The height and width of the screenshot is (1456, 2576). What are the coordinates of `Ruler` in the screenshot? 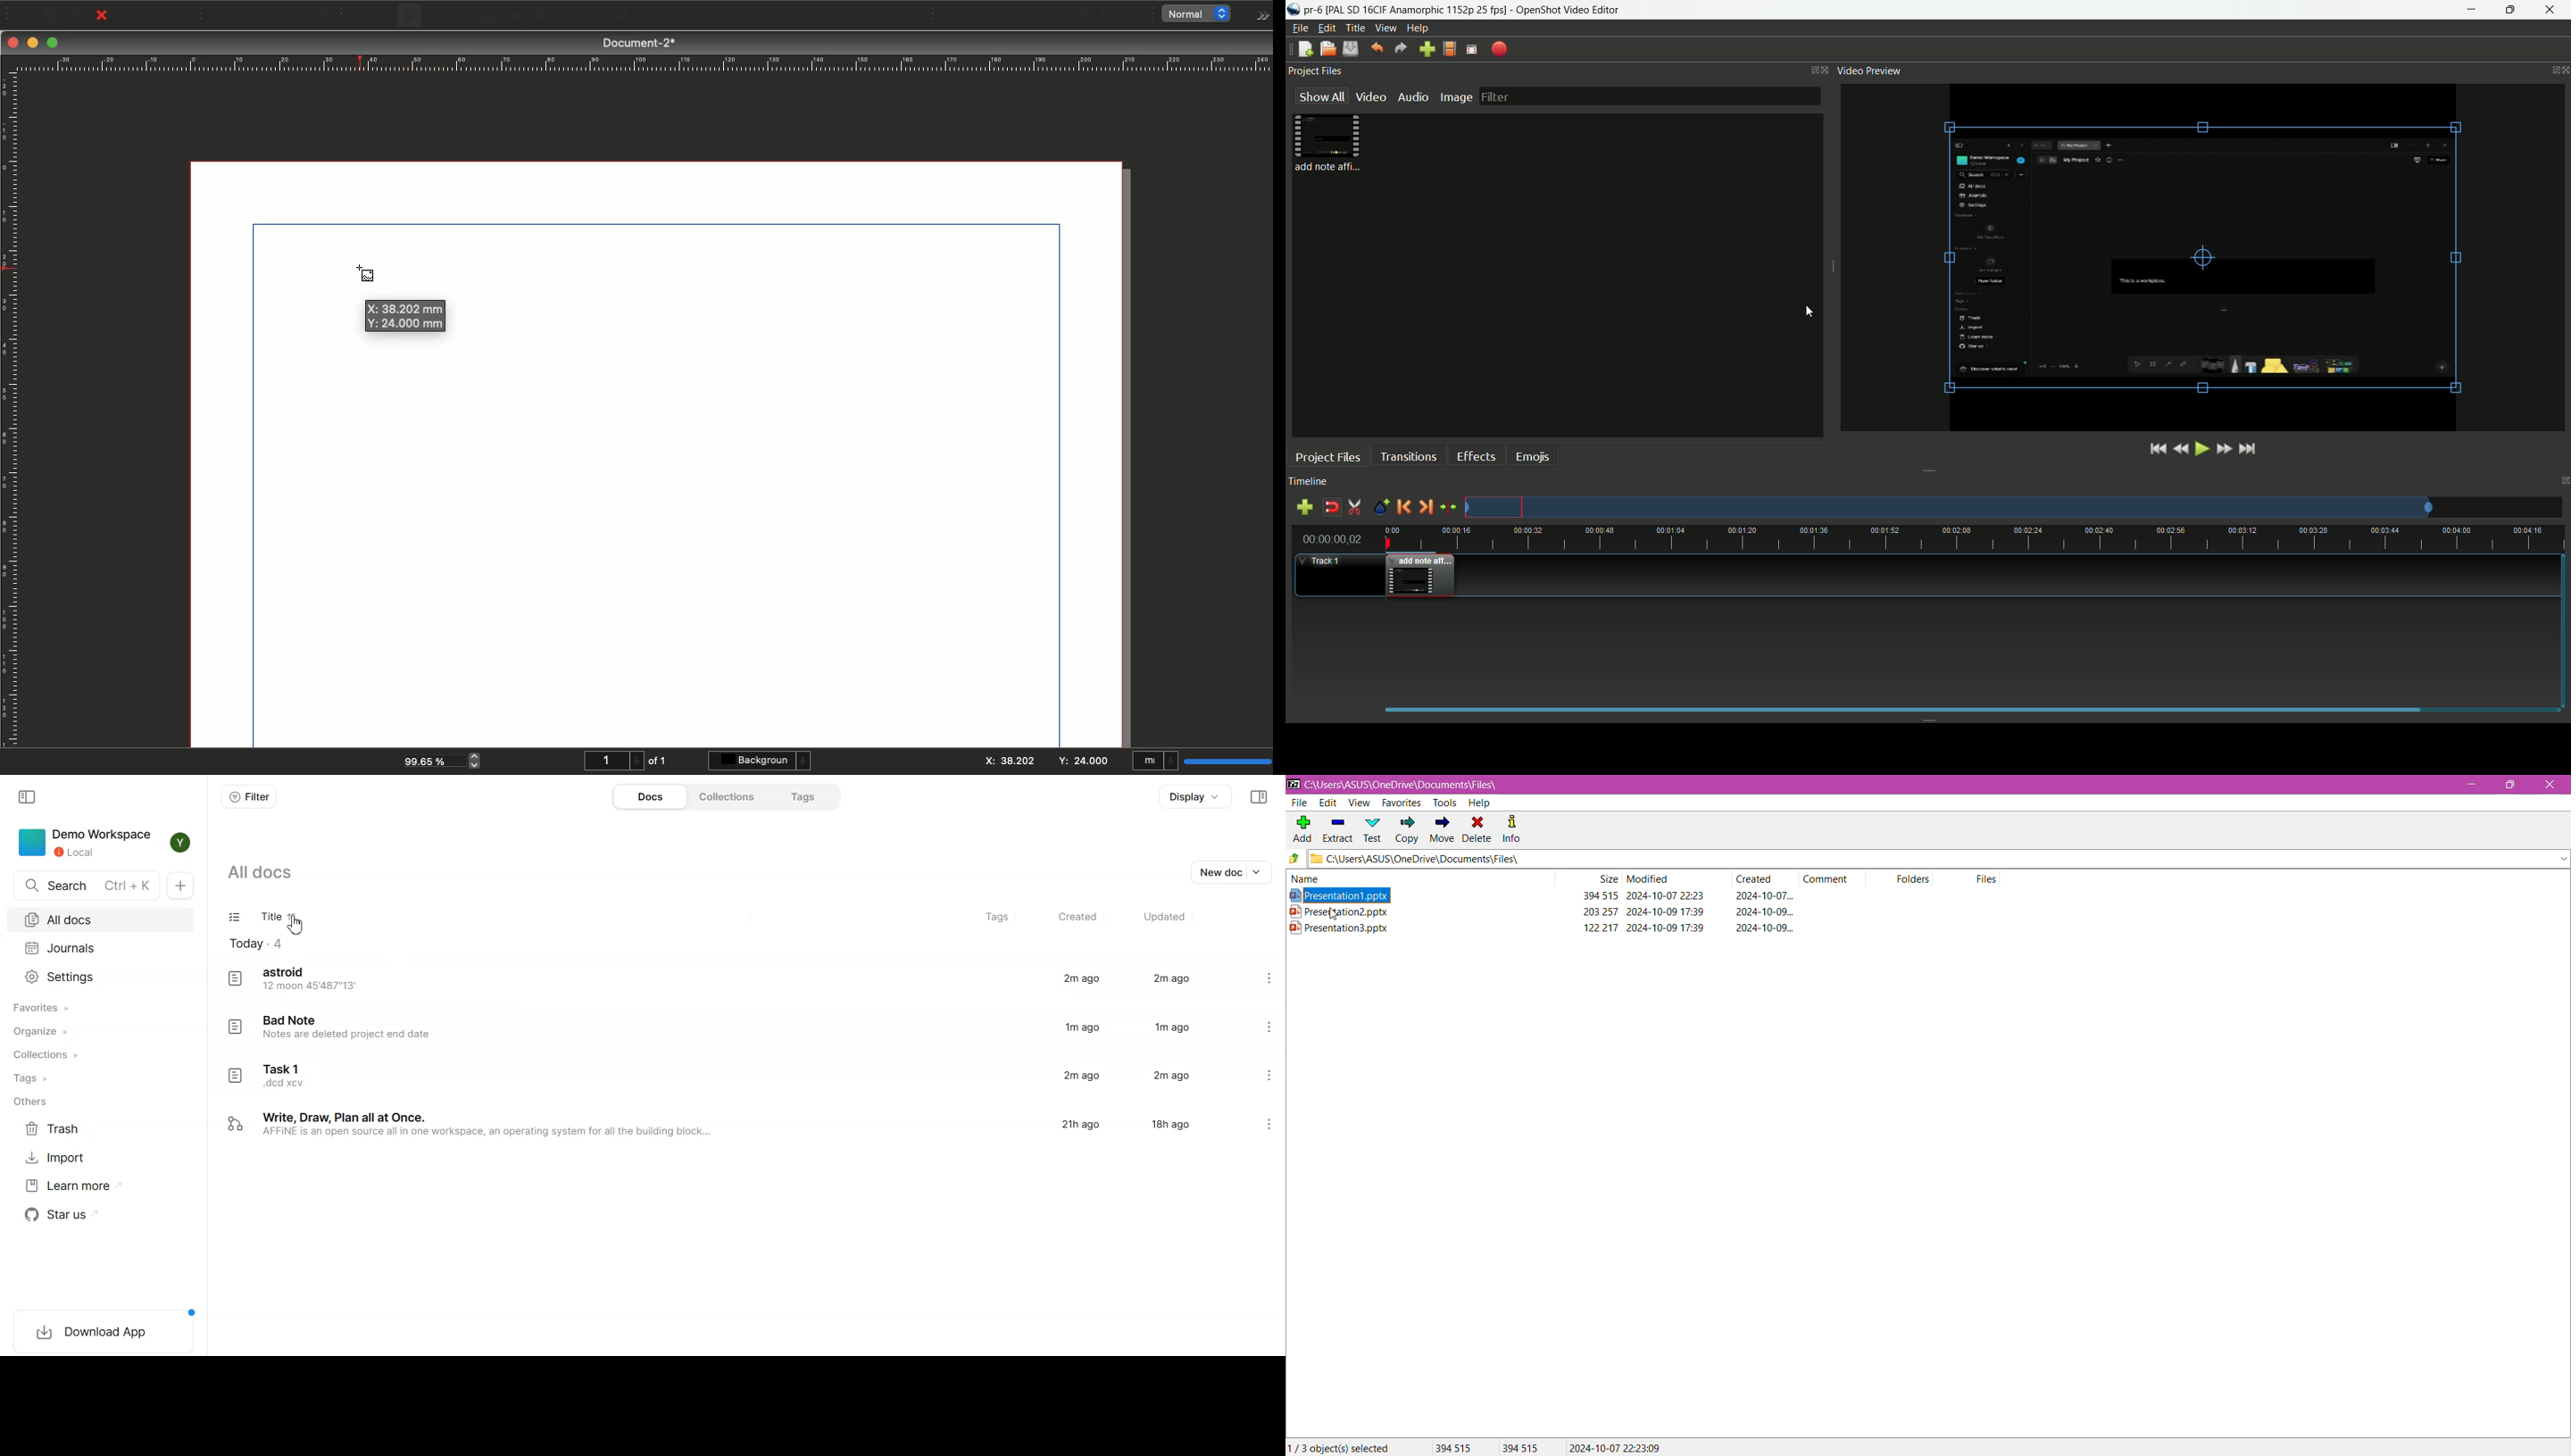 It's located at (11, 410).